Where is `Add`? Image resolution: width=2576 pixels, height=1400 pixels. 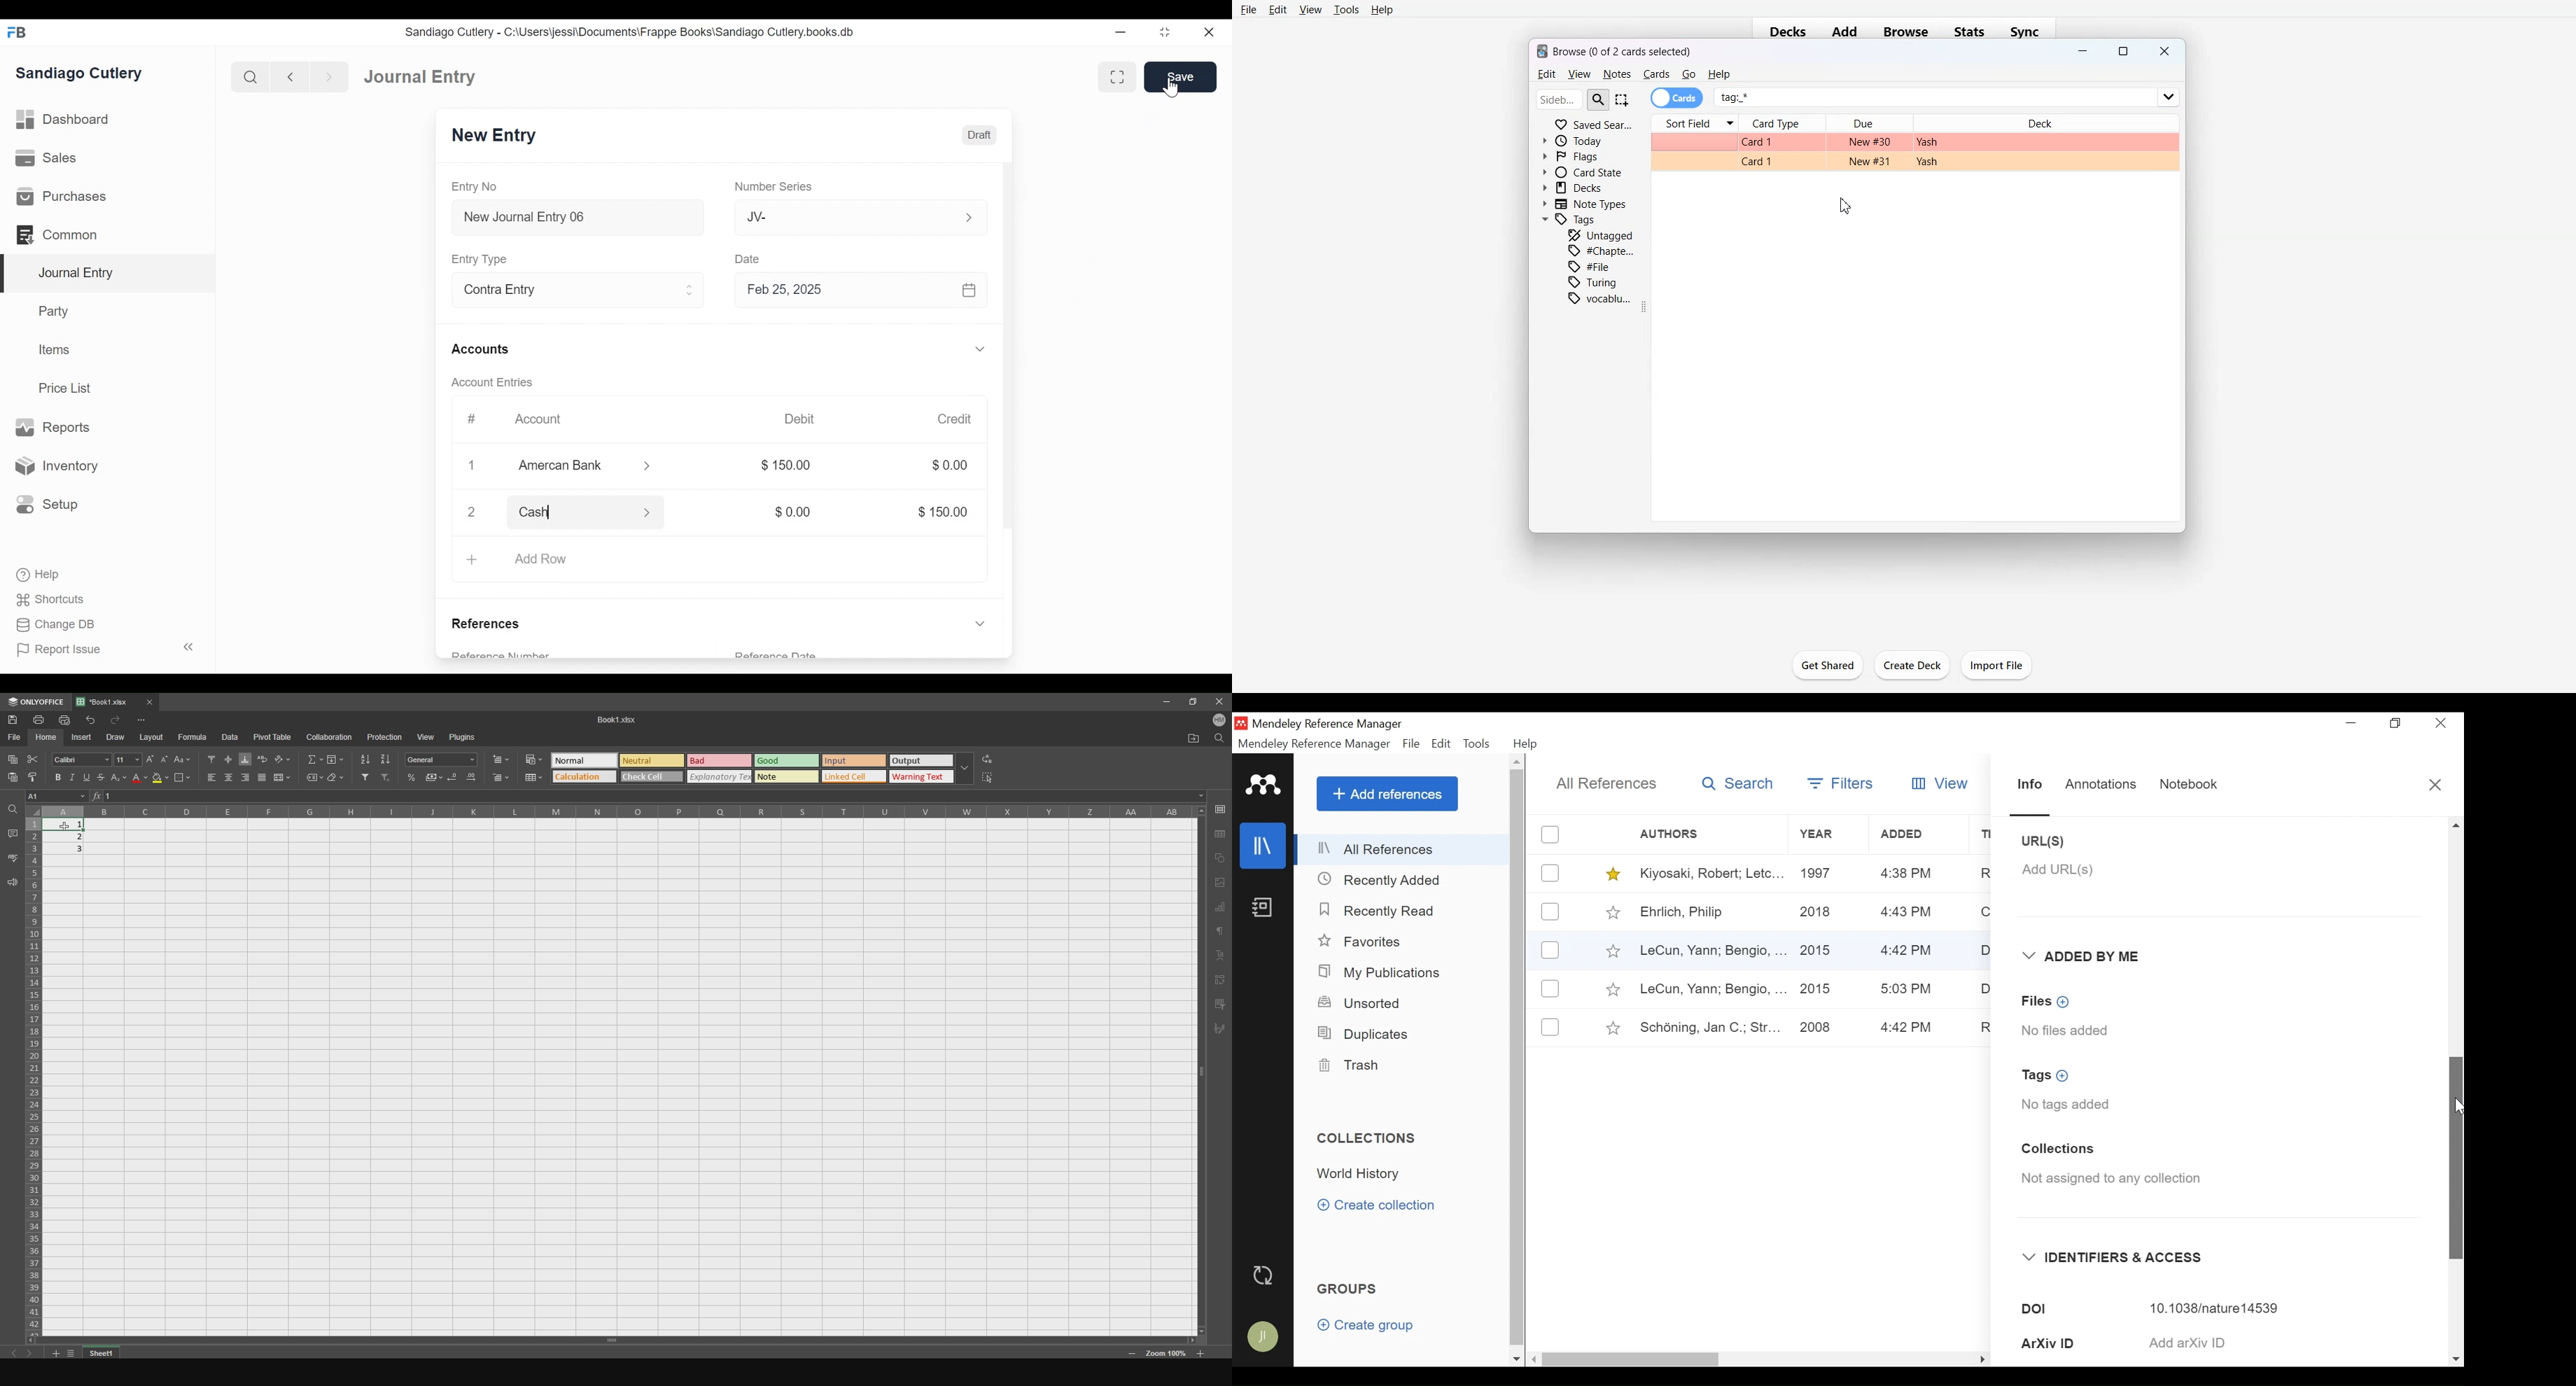
Add is located at coordinates (1844, 32).